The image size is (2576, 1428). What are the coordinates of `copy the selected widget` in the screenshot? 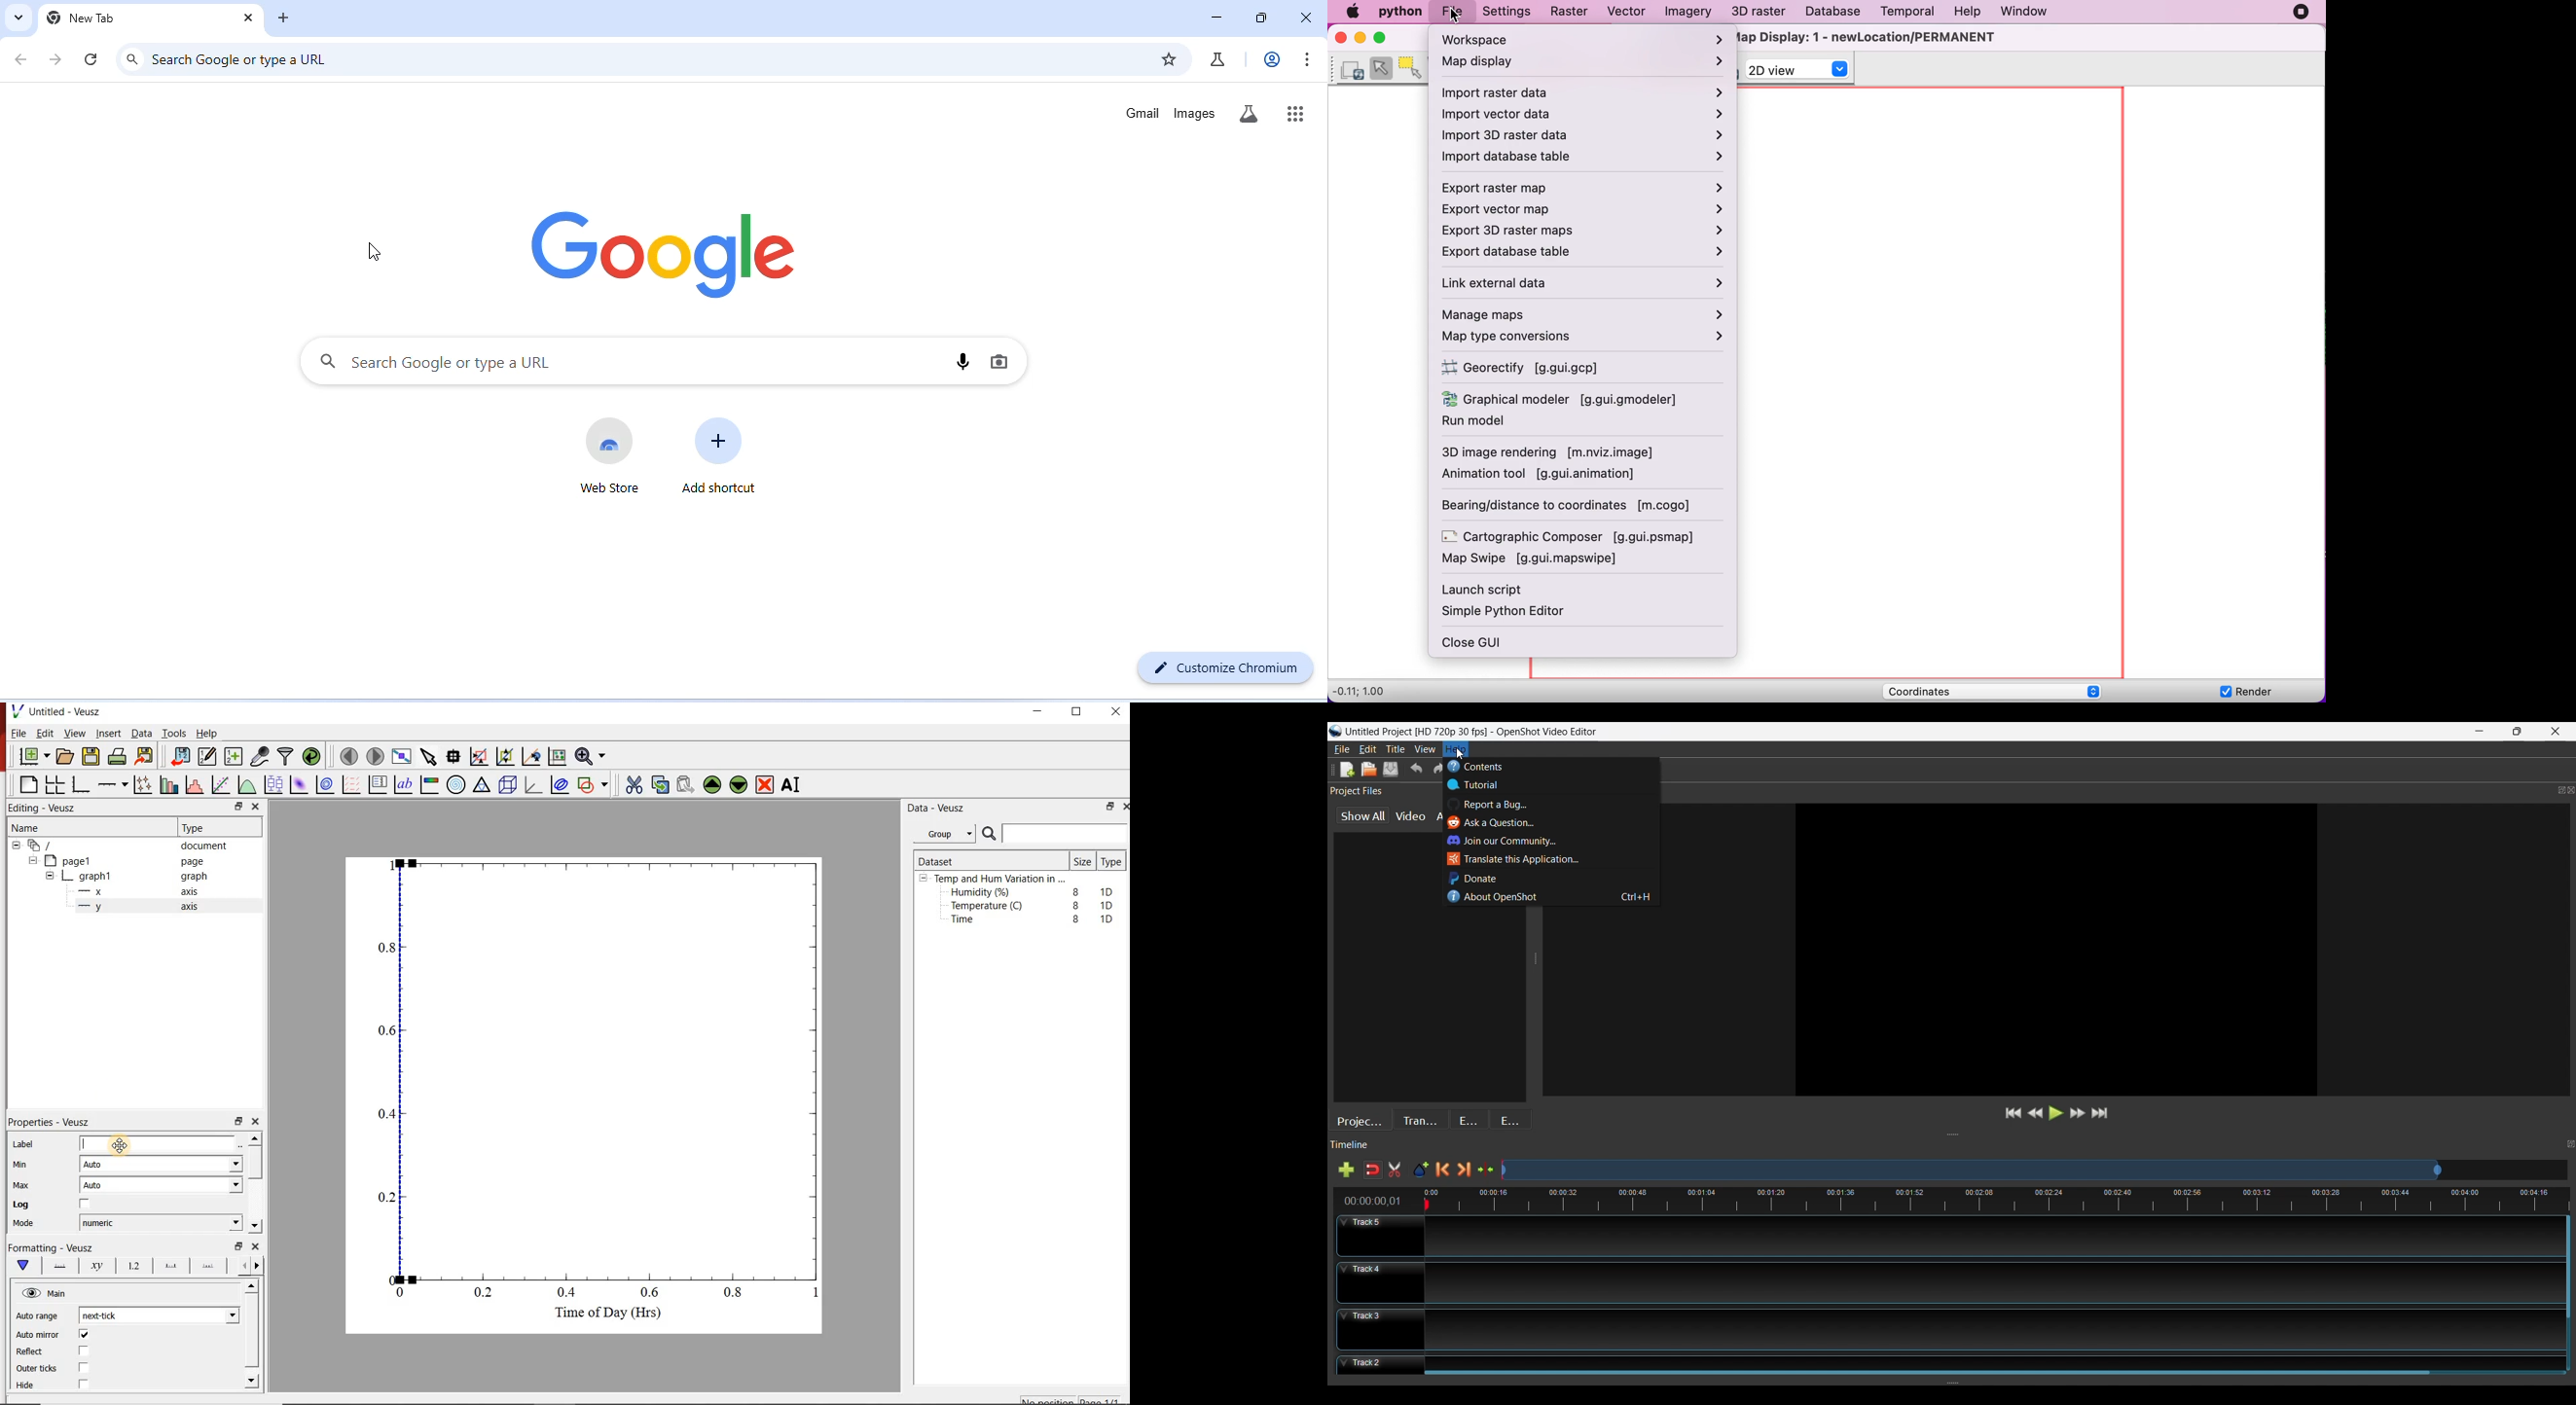 It's located at (660, 785).